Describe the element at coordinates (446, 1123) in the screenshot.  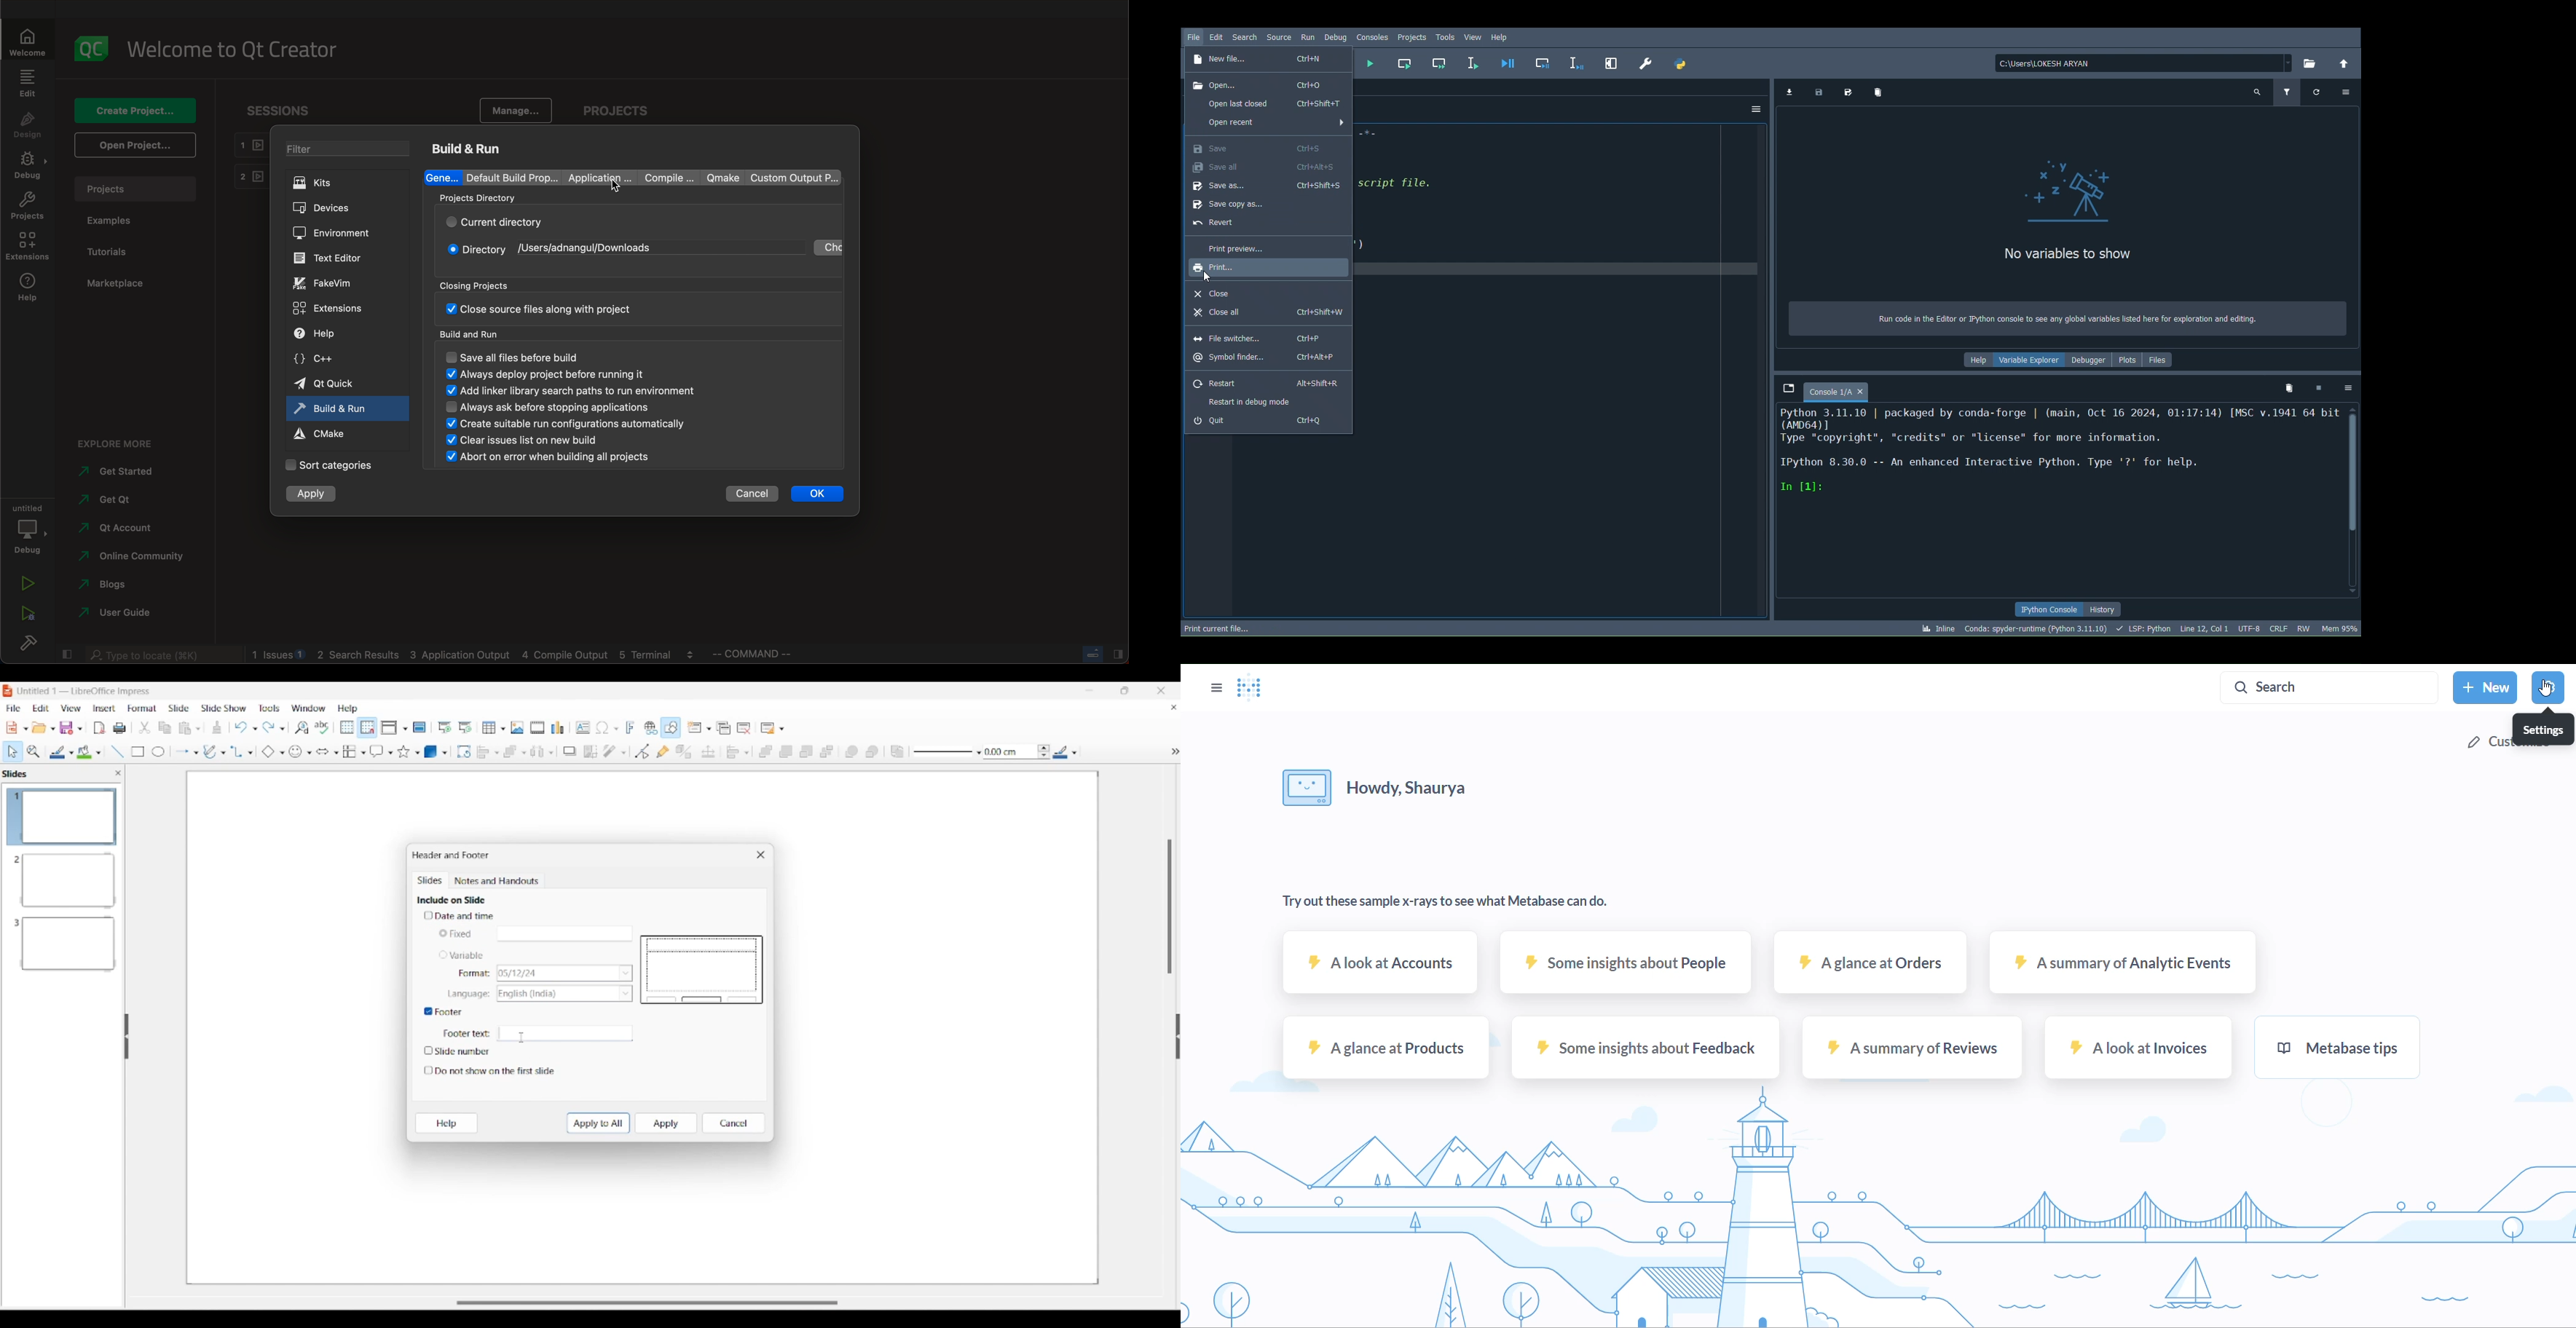
I see `Help` at that location.